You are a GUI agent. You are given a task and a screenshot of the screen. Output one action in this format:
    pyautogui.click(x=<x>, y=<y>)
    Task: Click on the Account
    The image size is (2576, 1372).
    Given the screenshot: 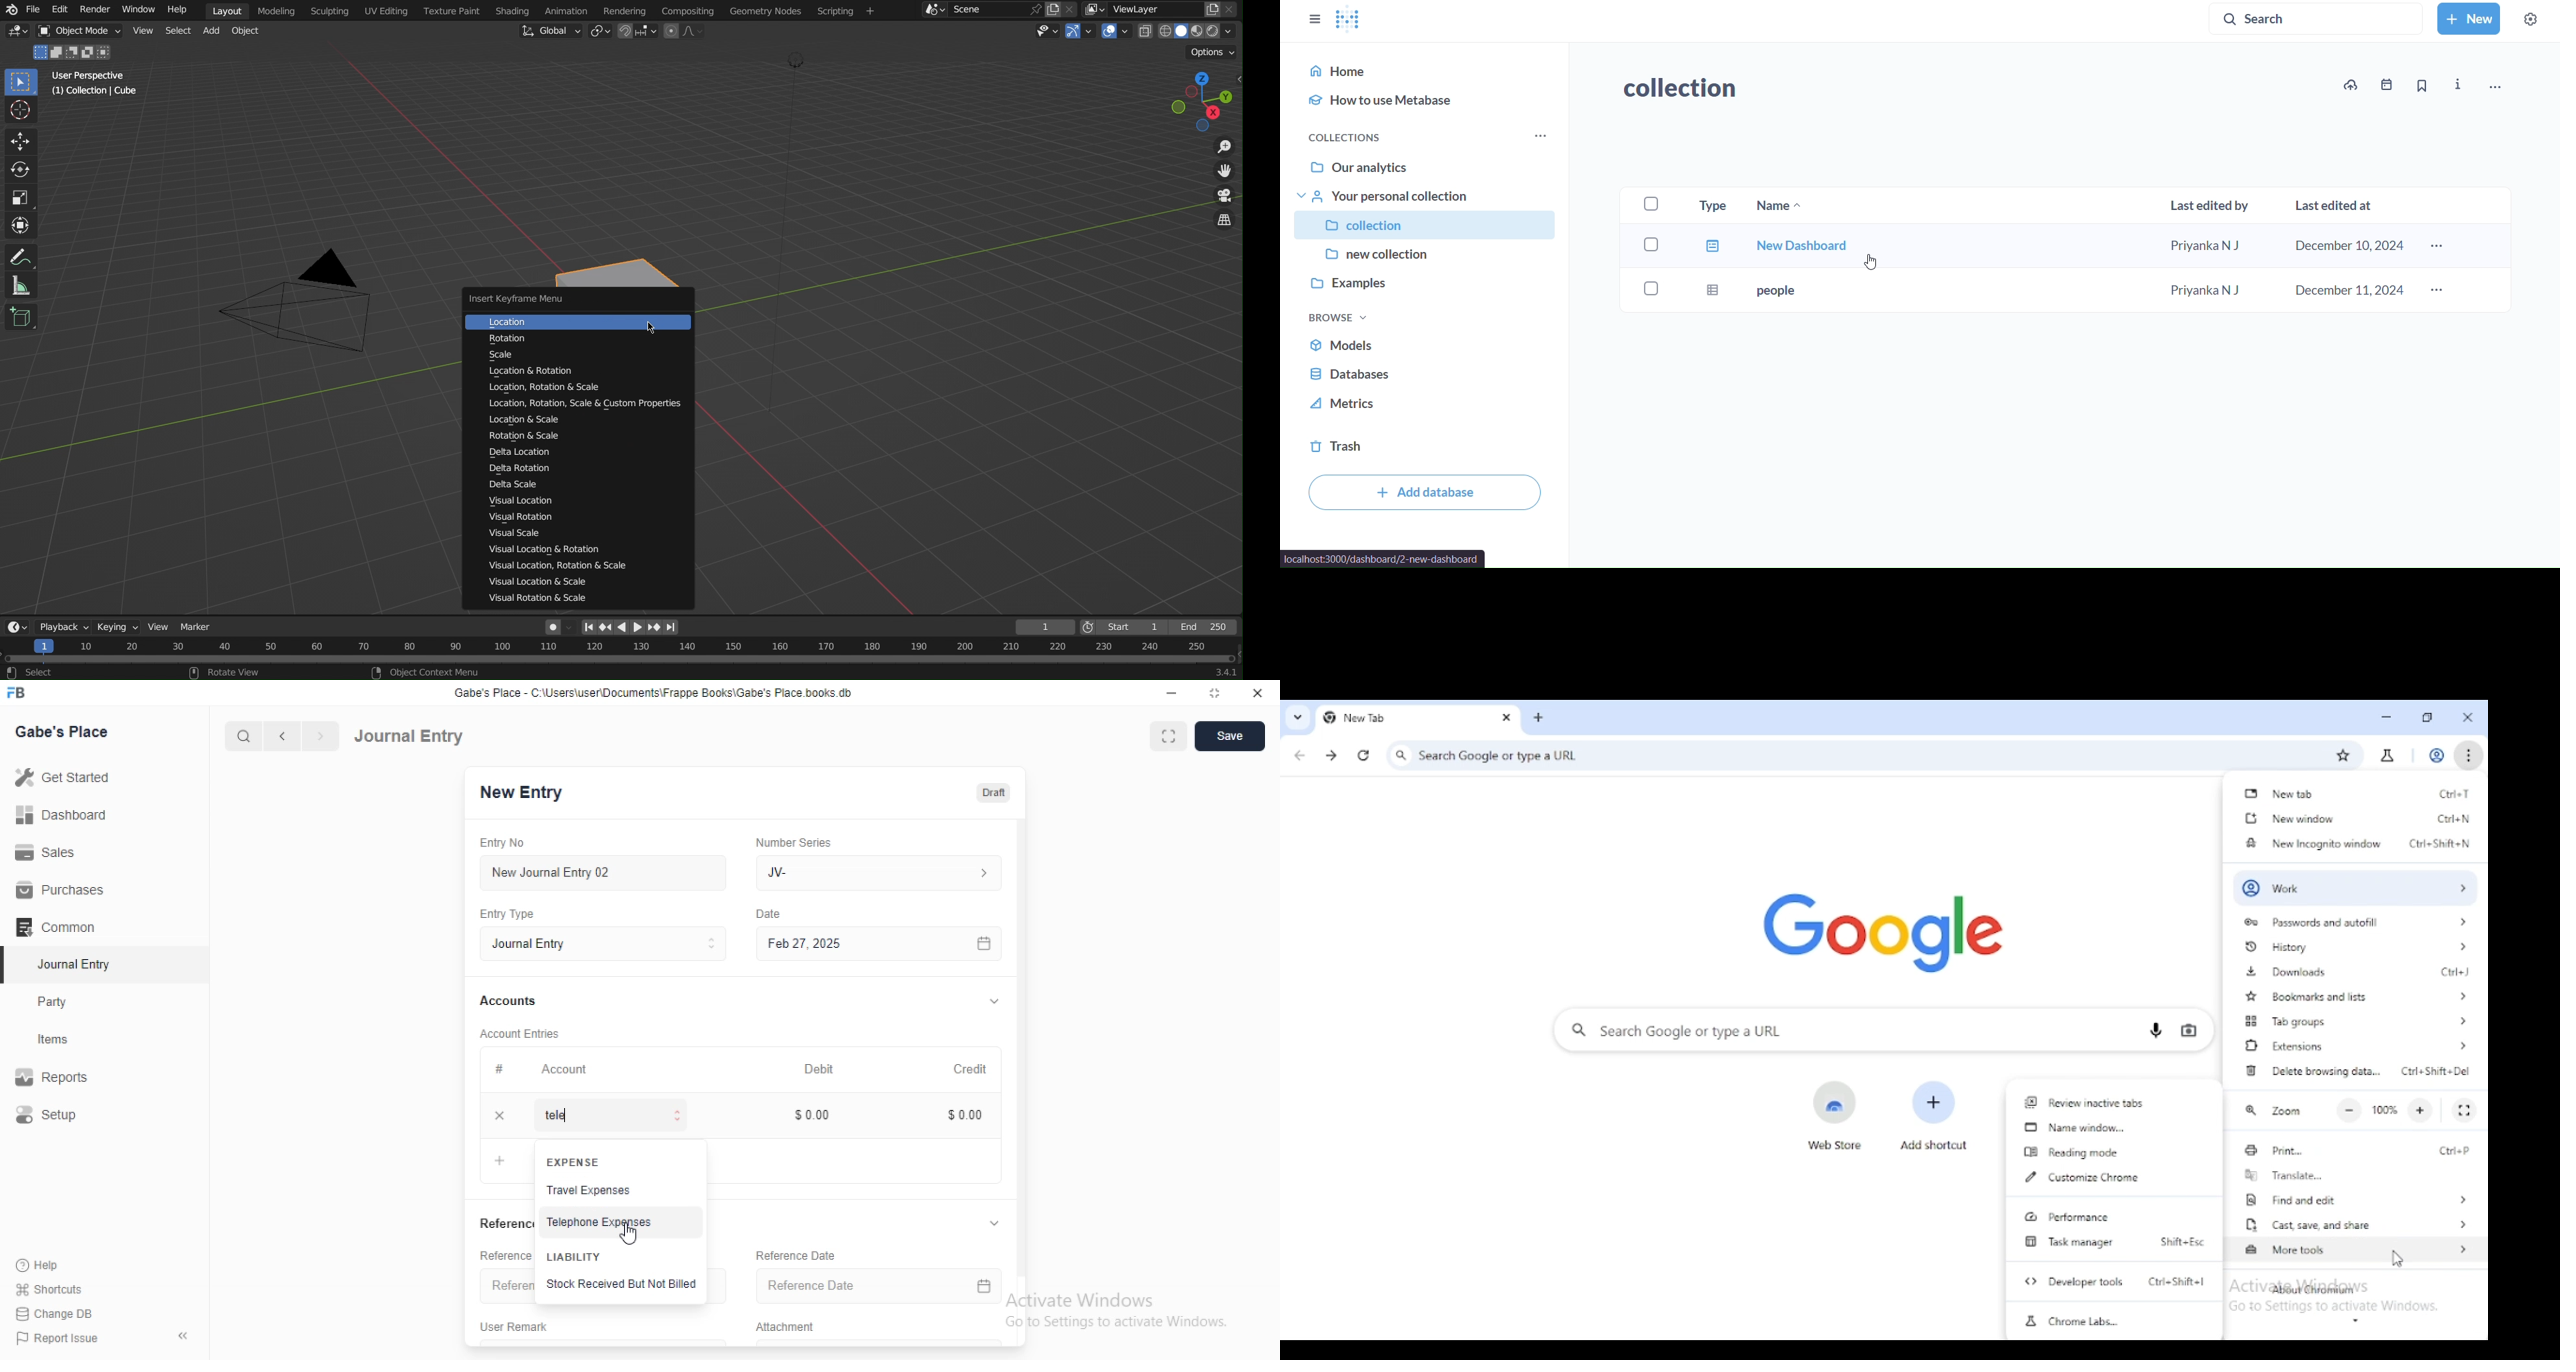 What is the action you would take?
    pyautogui.click(x=565, y=1070)
    